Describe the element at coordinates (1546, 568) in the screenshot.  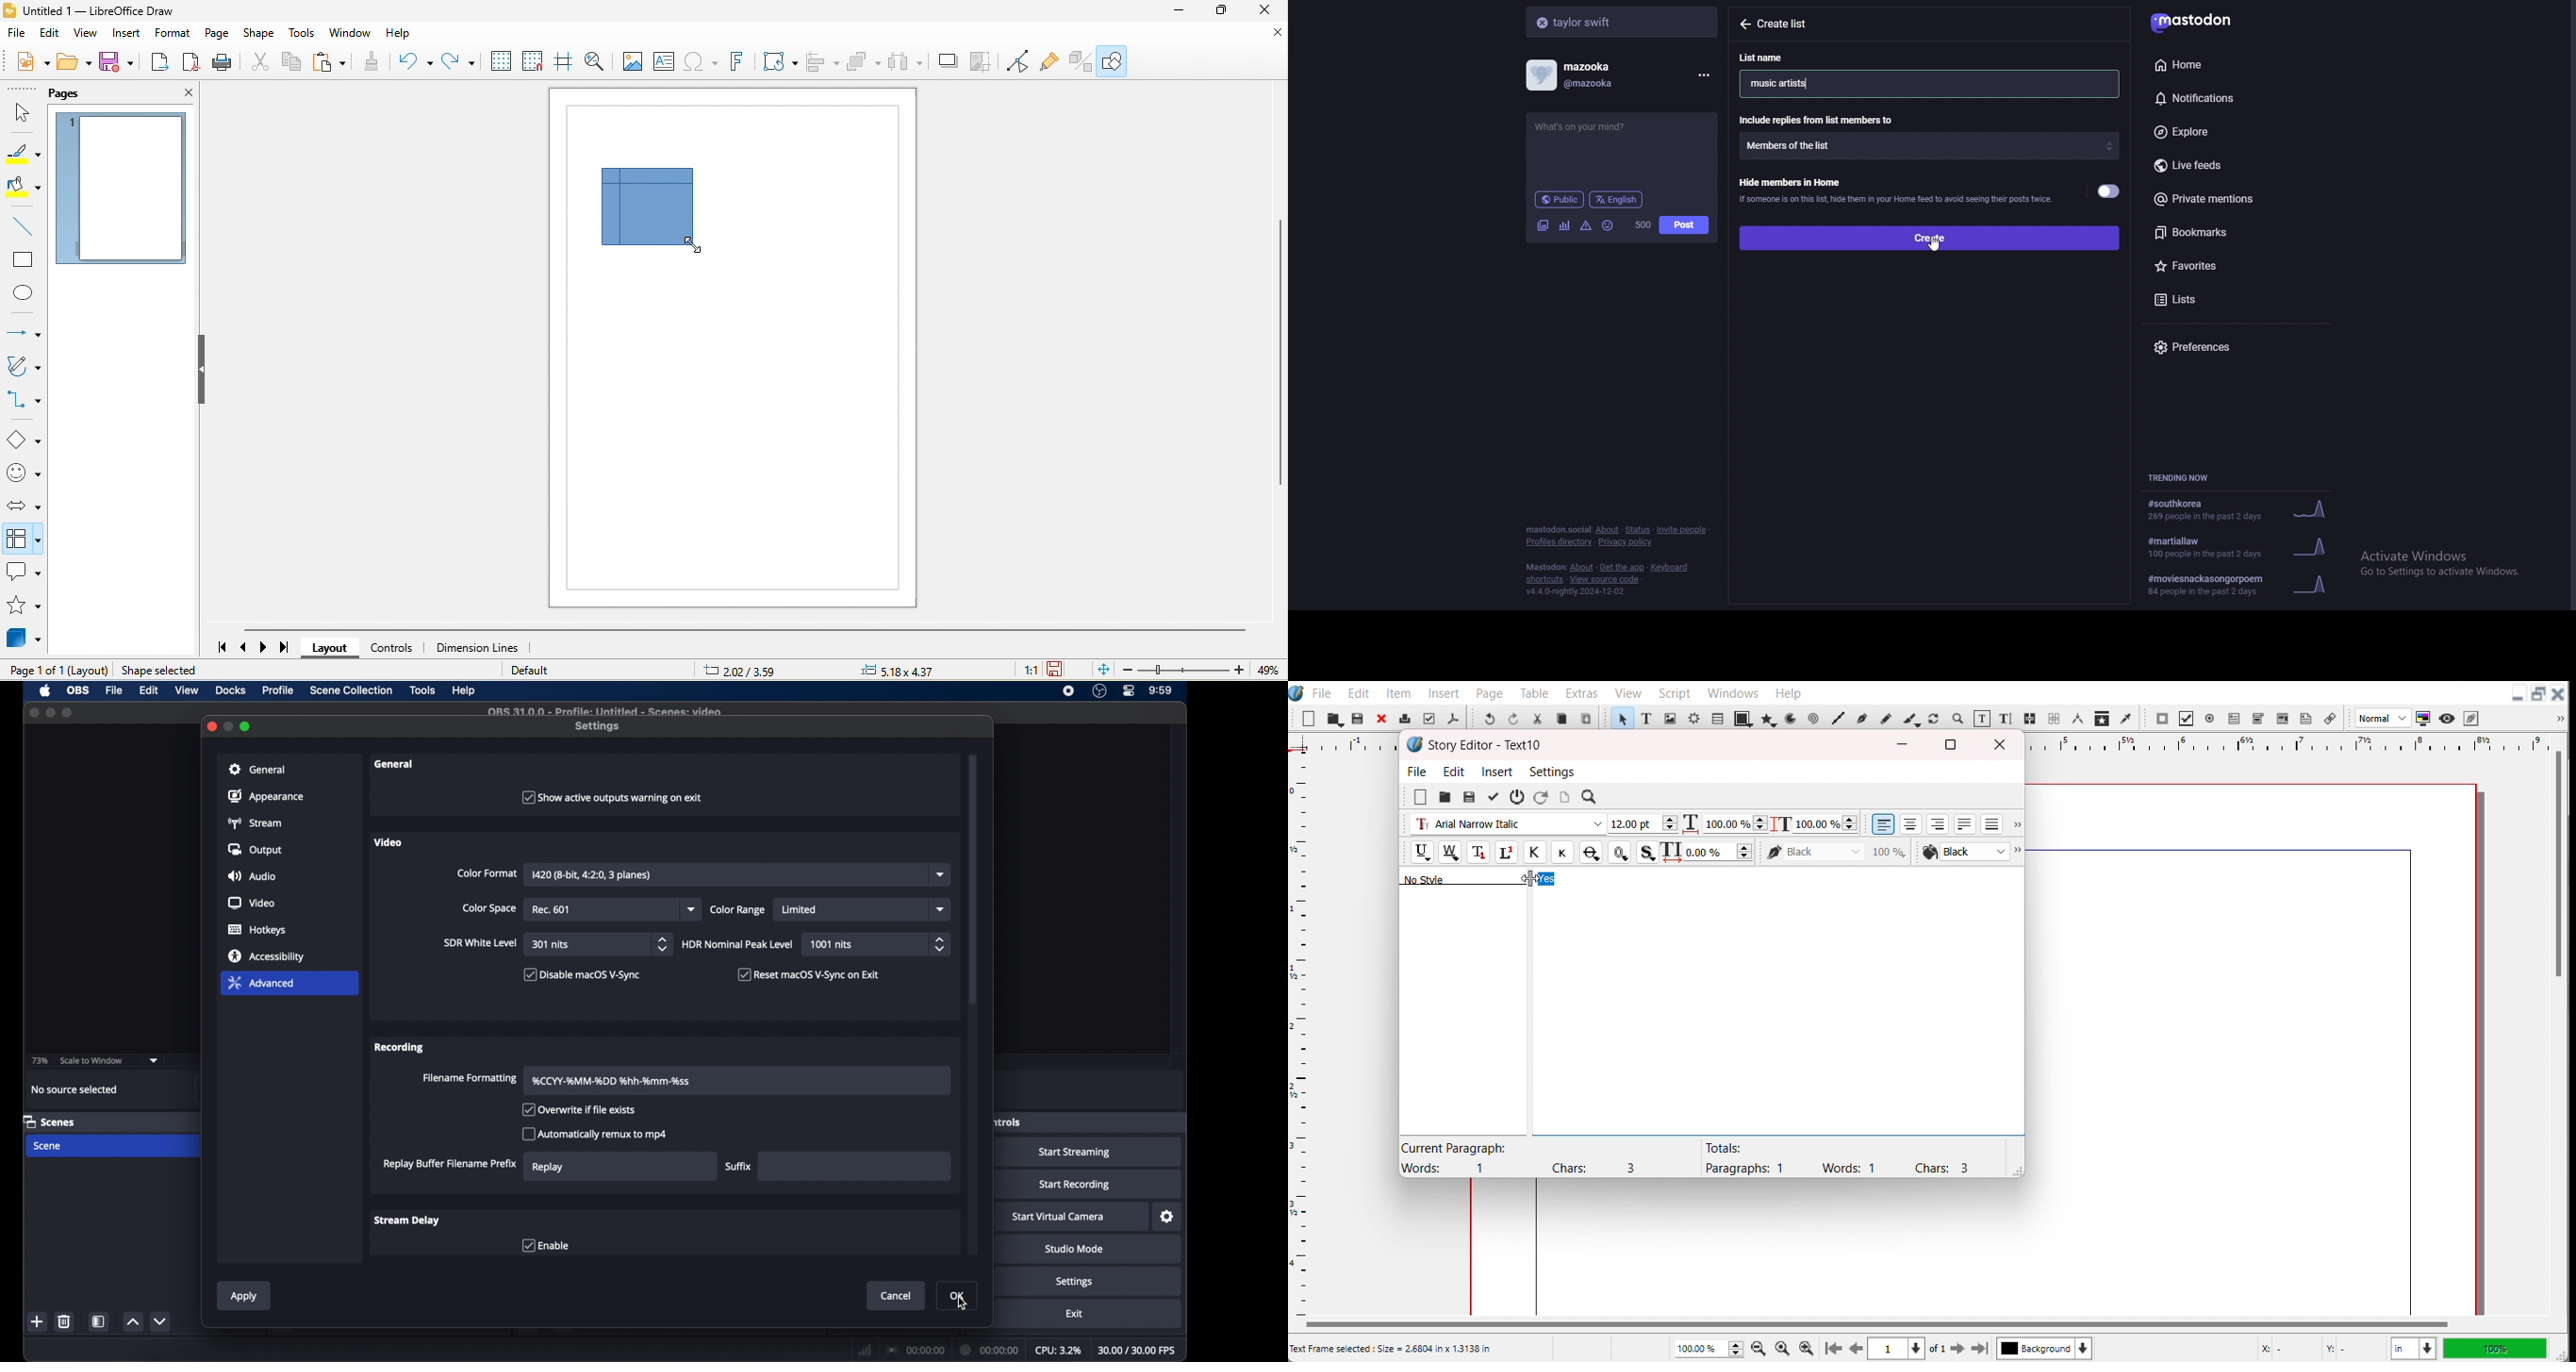
I see `mastodon` at that location.